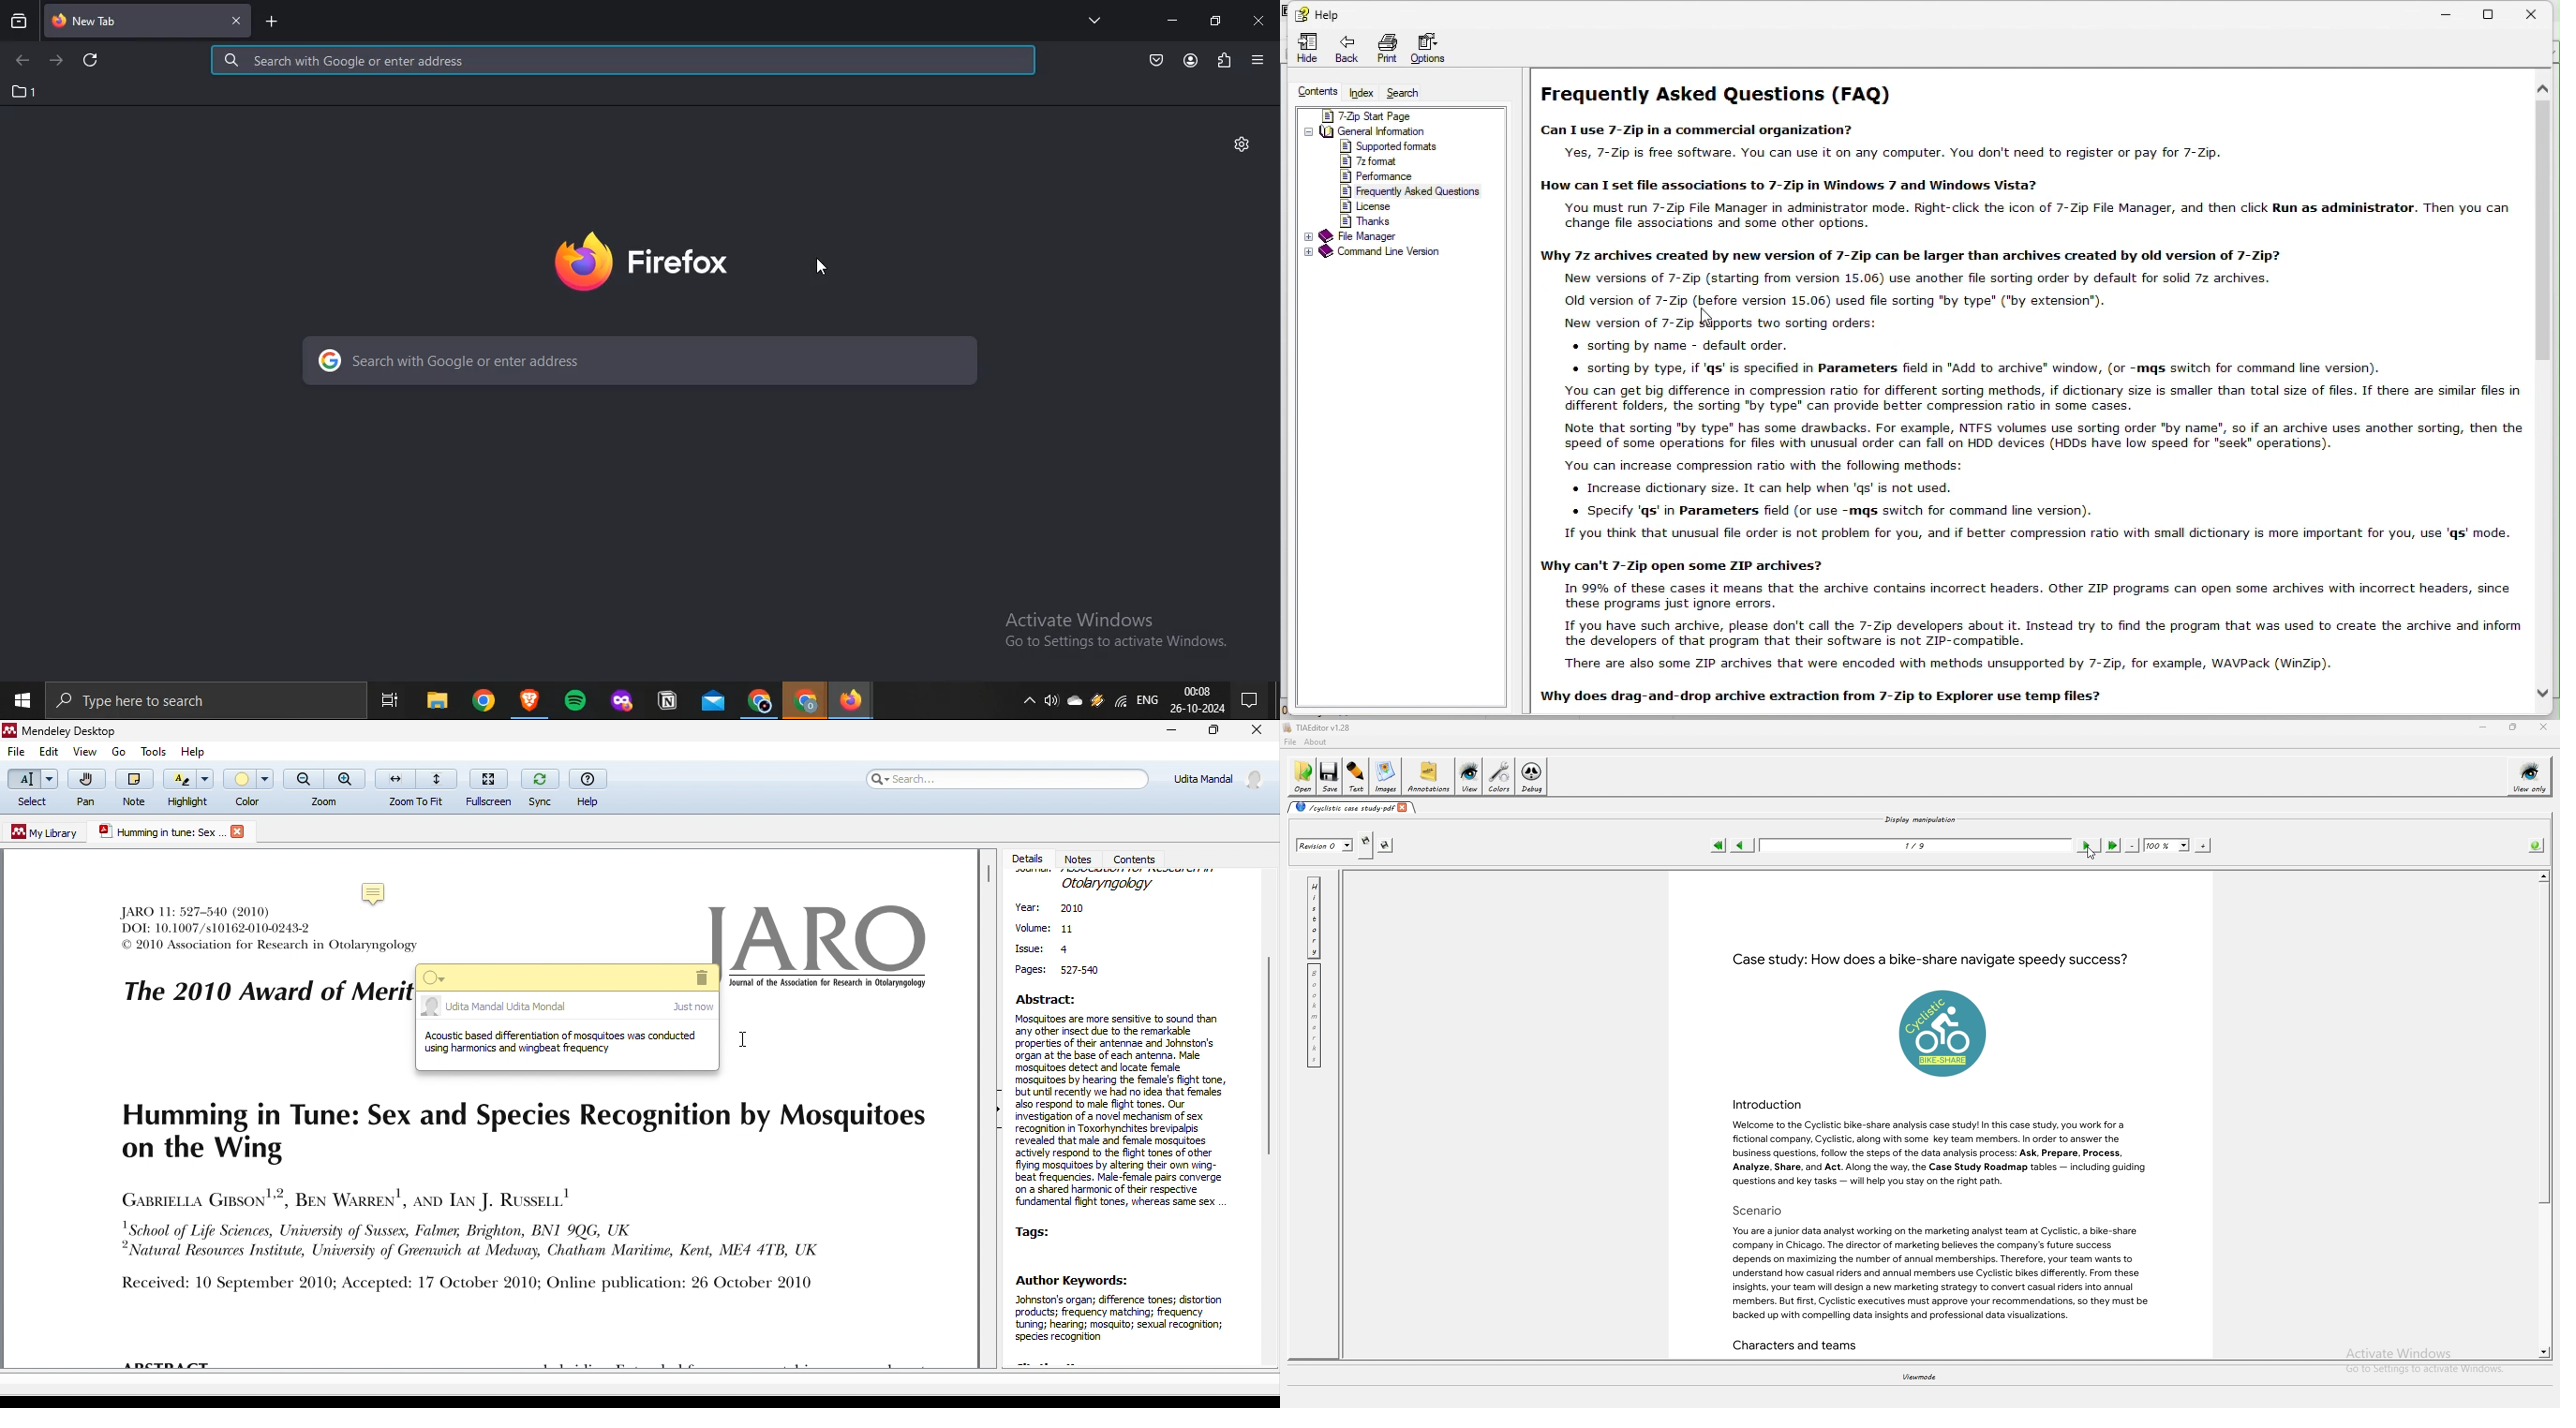 The width and height of the screenshot is (2576, 1428). Describe the element at coordinates (156, 752) in the screenshot. I see `tools` at that location.